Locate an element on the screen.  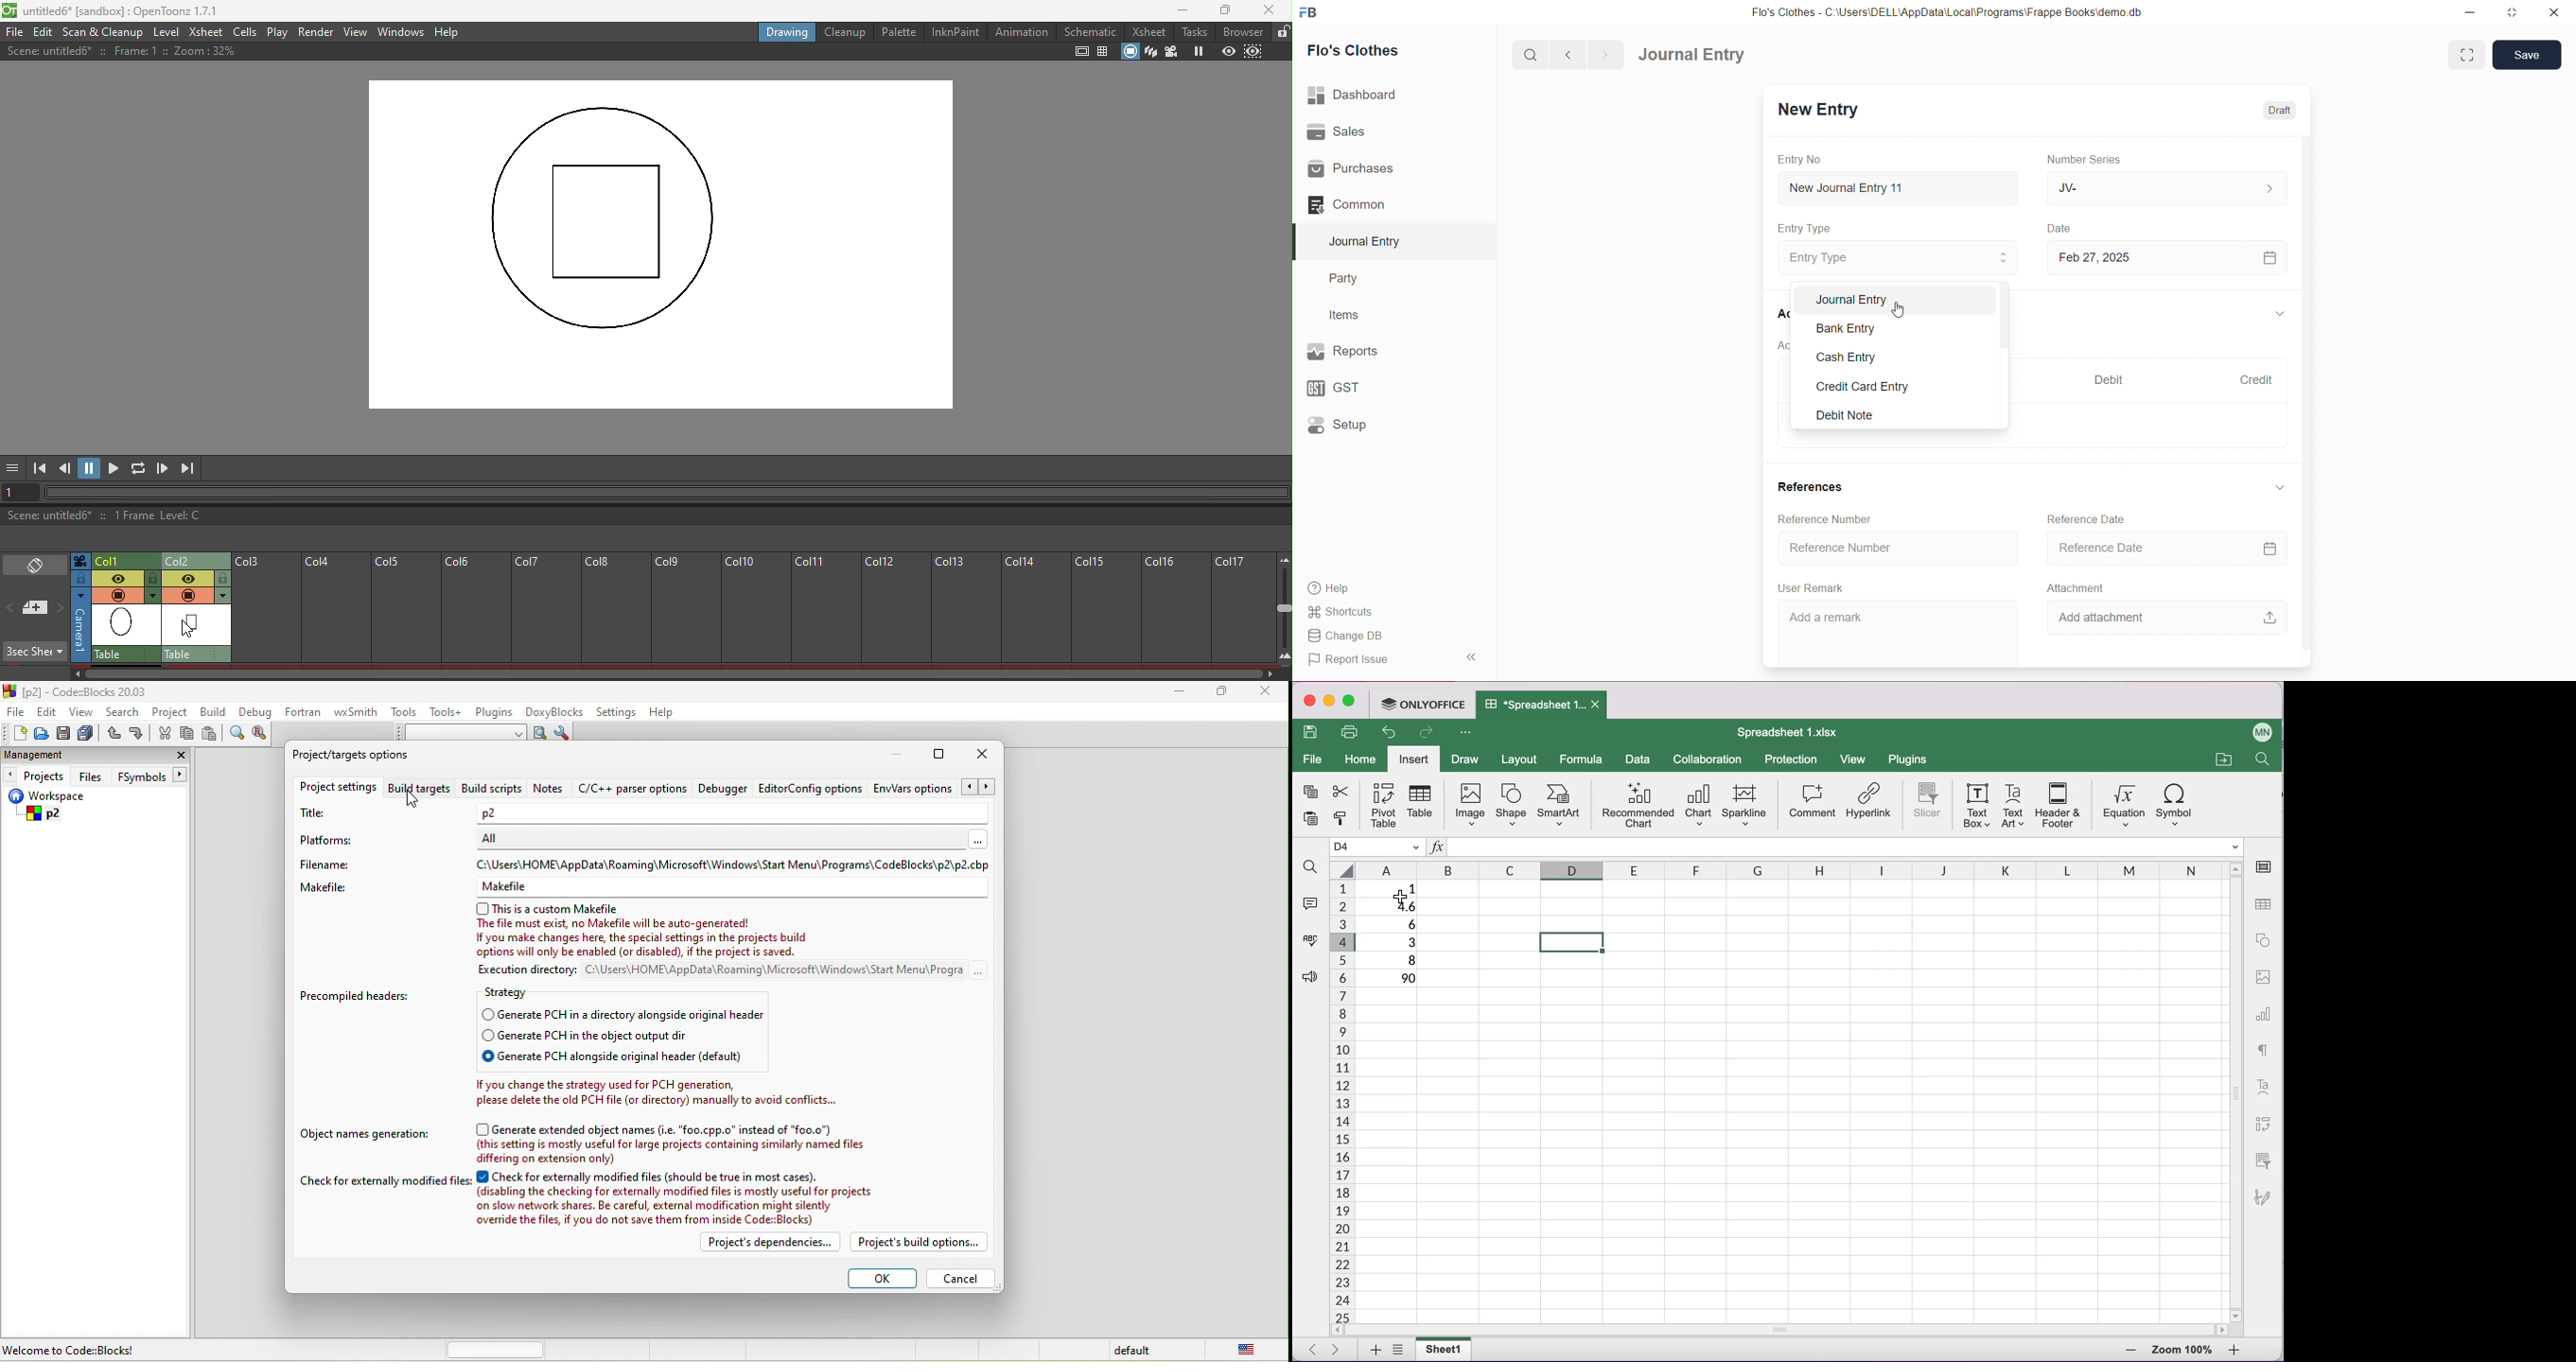
The file must exist, no Makefile will be auto-generated!

Ifyou make changes here, the special settings i the projects build

options will only be enabled (or disabled), if the project is saved.

Execution directory: C:\Users\ HOME\AppData\Roaming\Microsoft\Windows\Start Menu\Progra ... is located at coordinates (730, 949).